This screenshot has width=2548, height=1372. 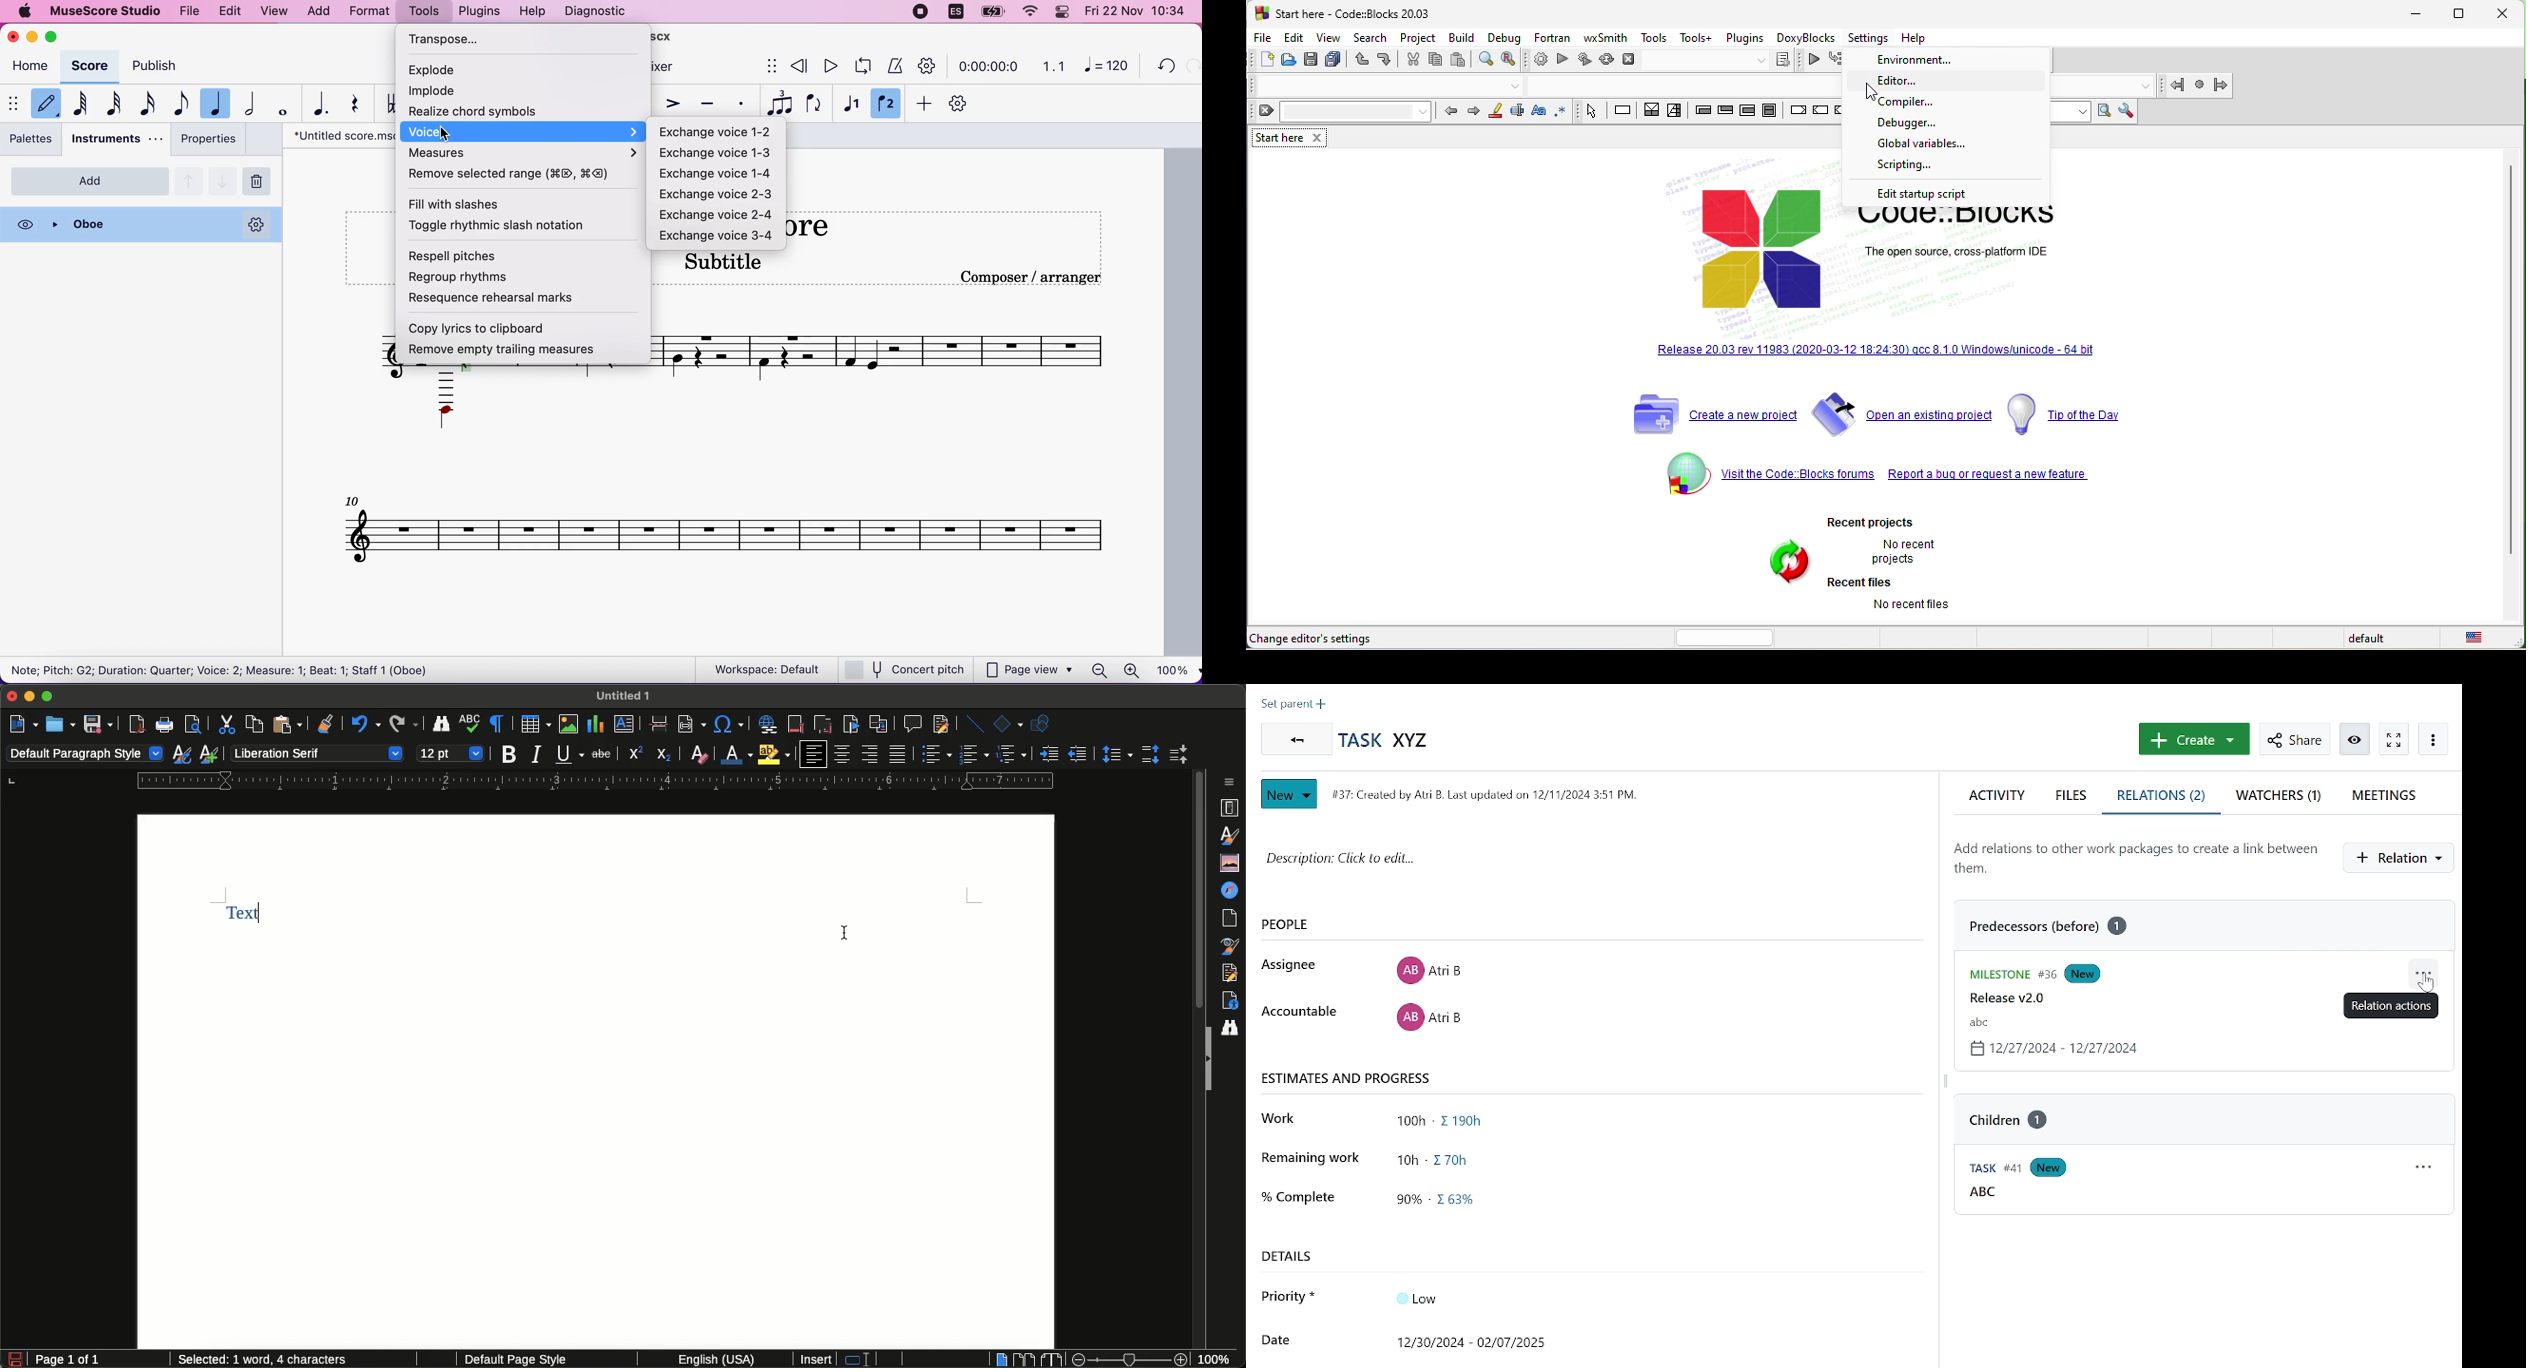 I want to click on rebuild, so click(x=1608, y=59).